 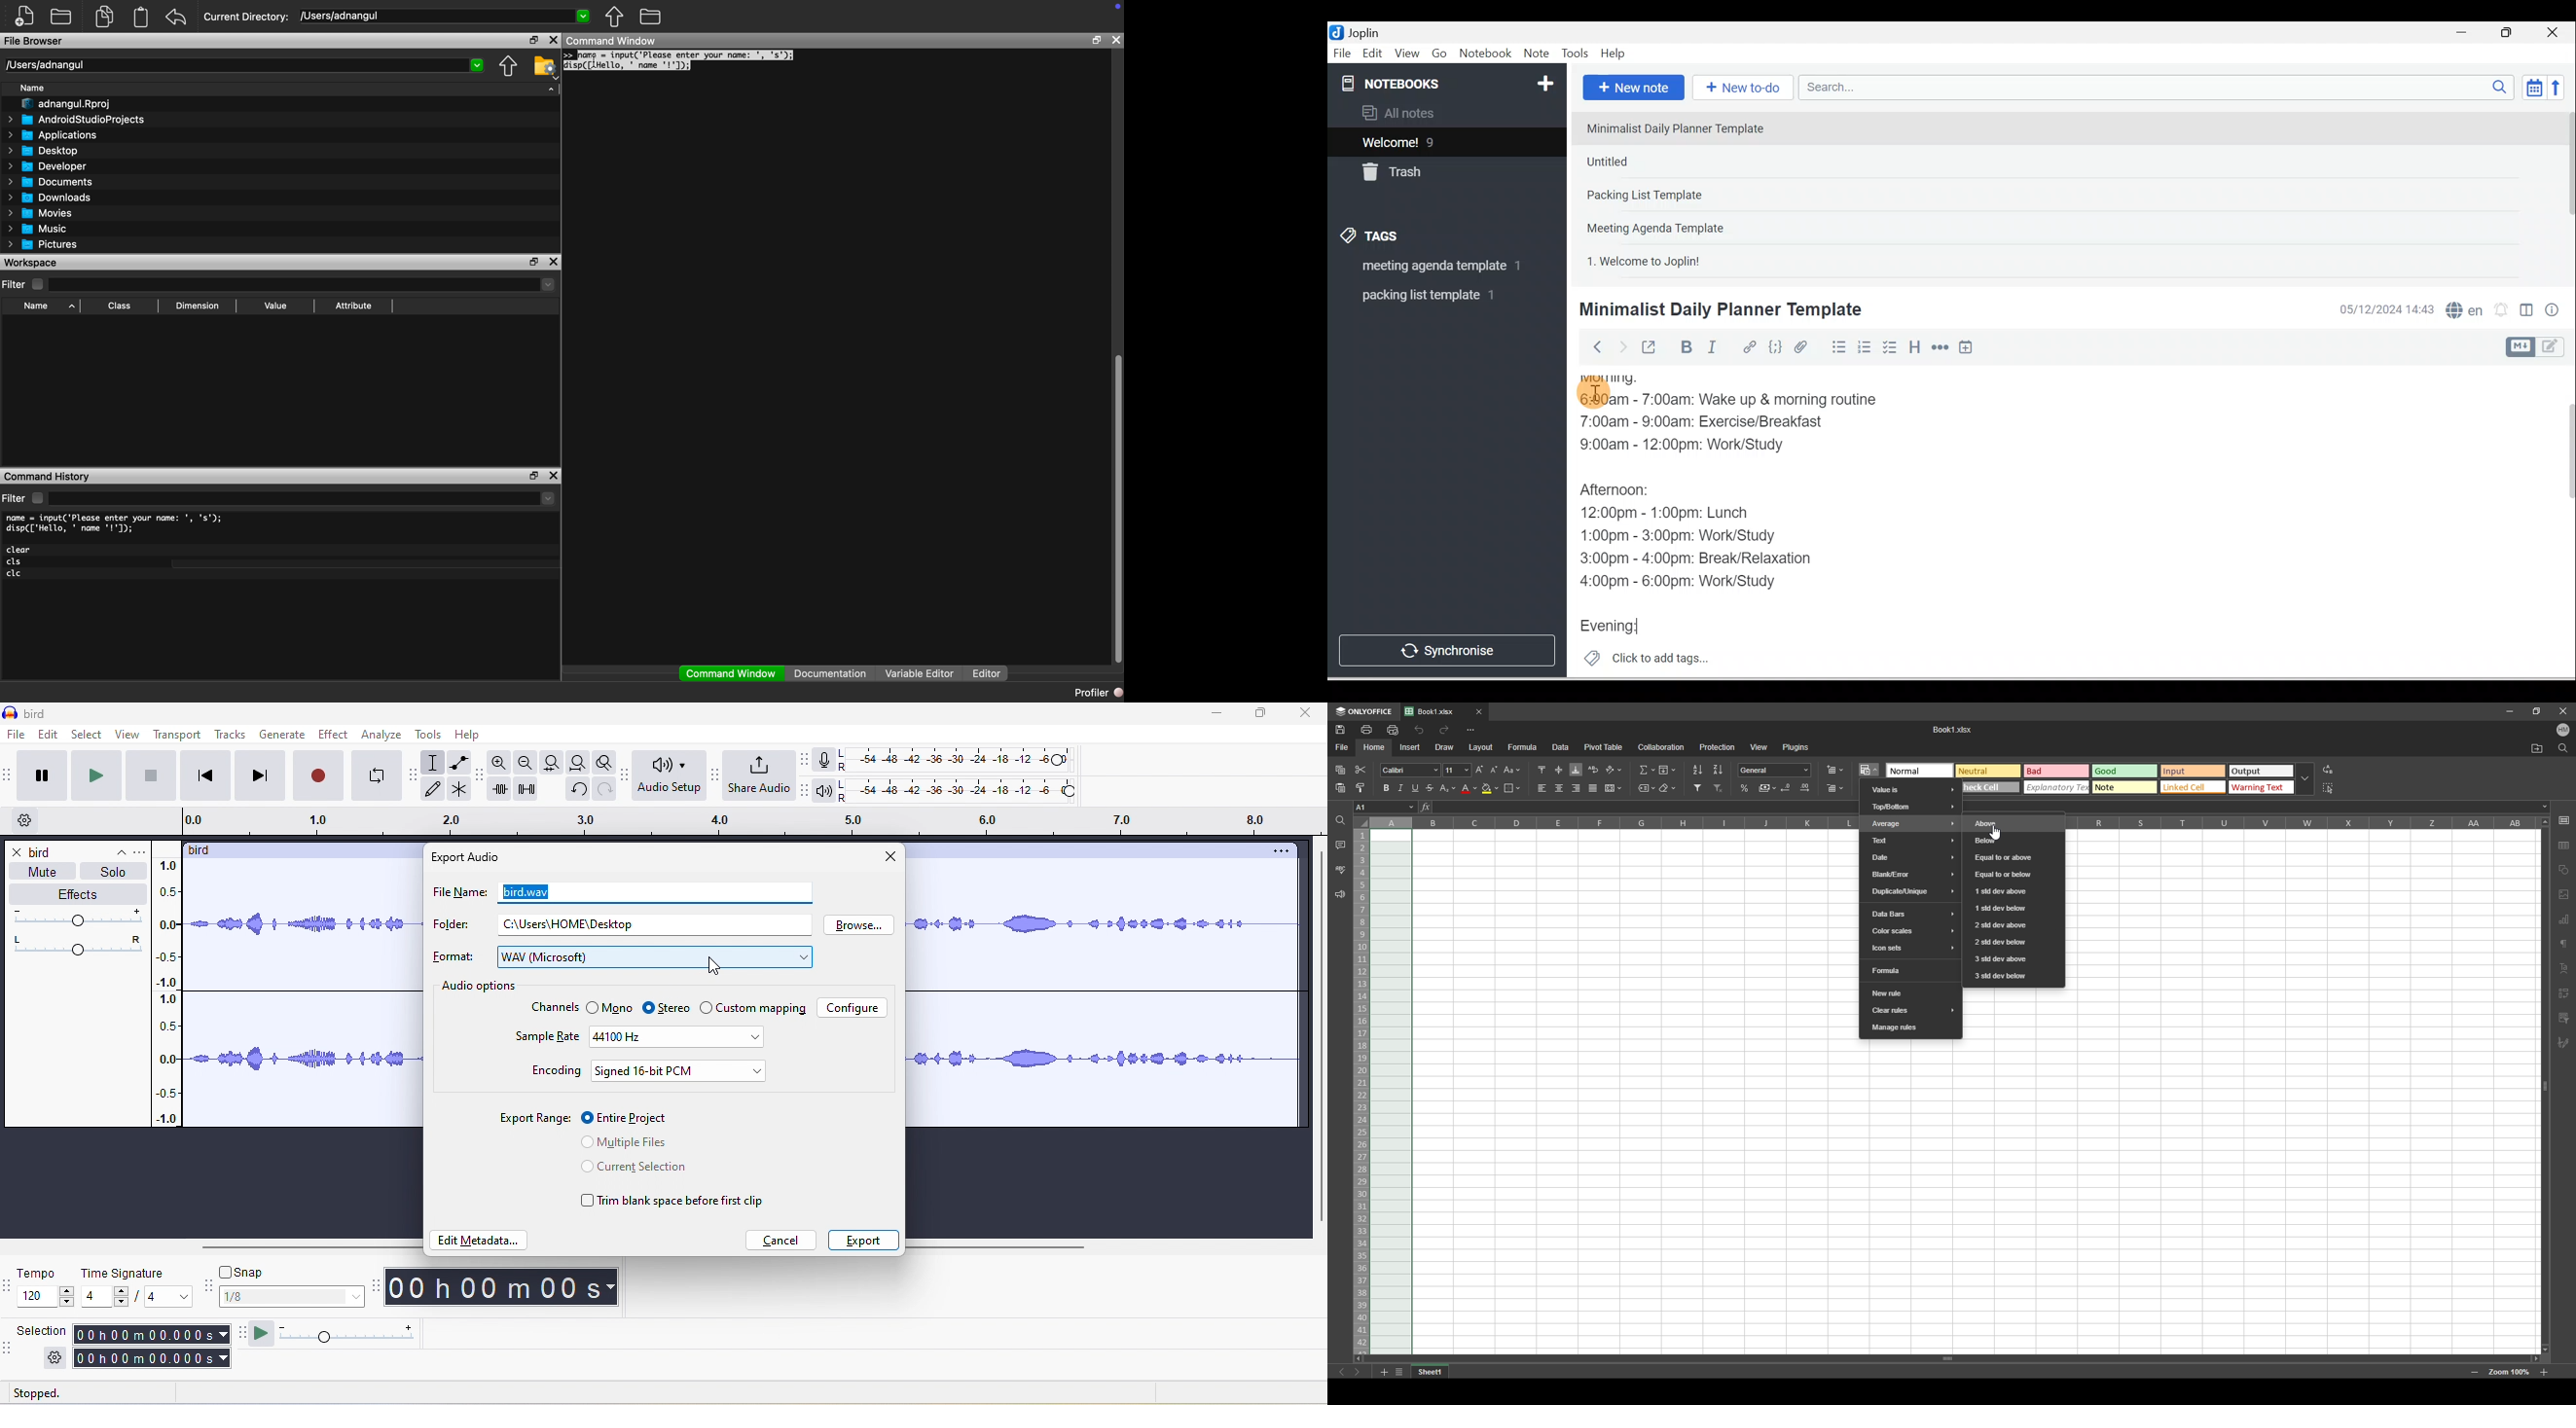 What do you see at coordinates (1470, 789) in the screenshot?
I see `font color` at bounding box center [1470, 789].